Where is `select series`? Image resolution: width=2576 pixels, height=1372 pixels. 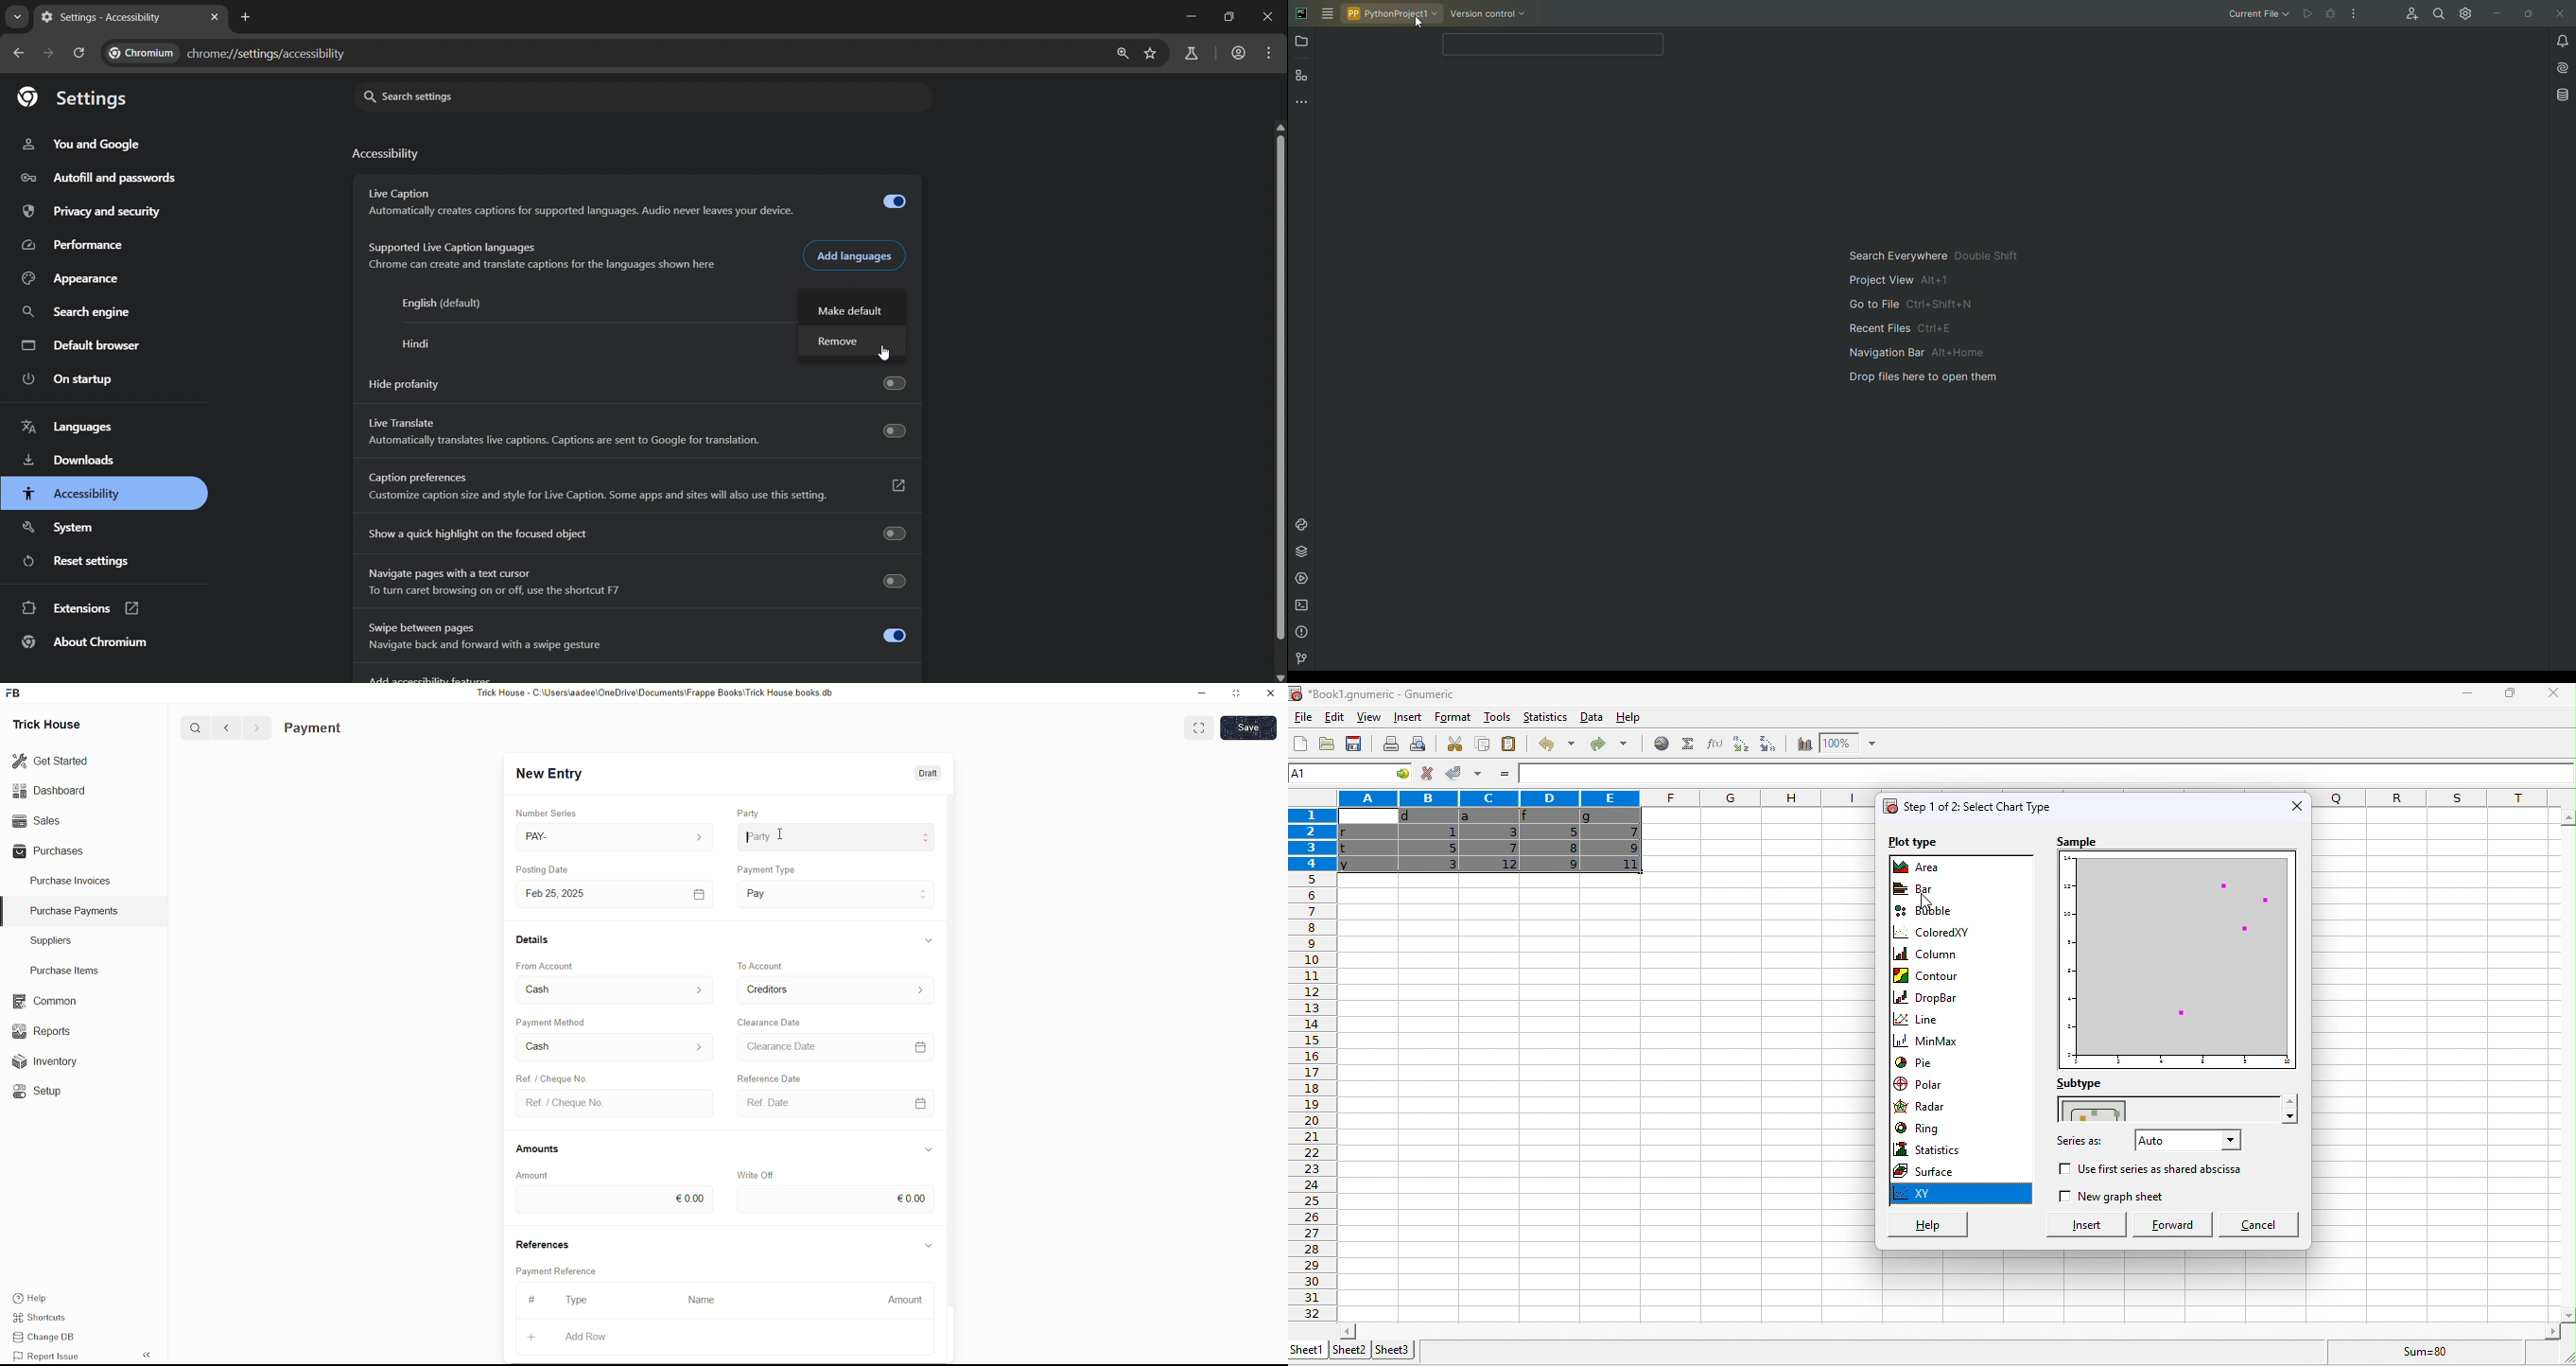 select series is located at coordinates (2186, 1141).